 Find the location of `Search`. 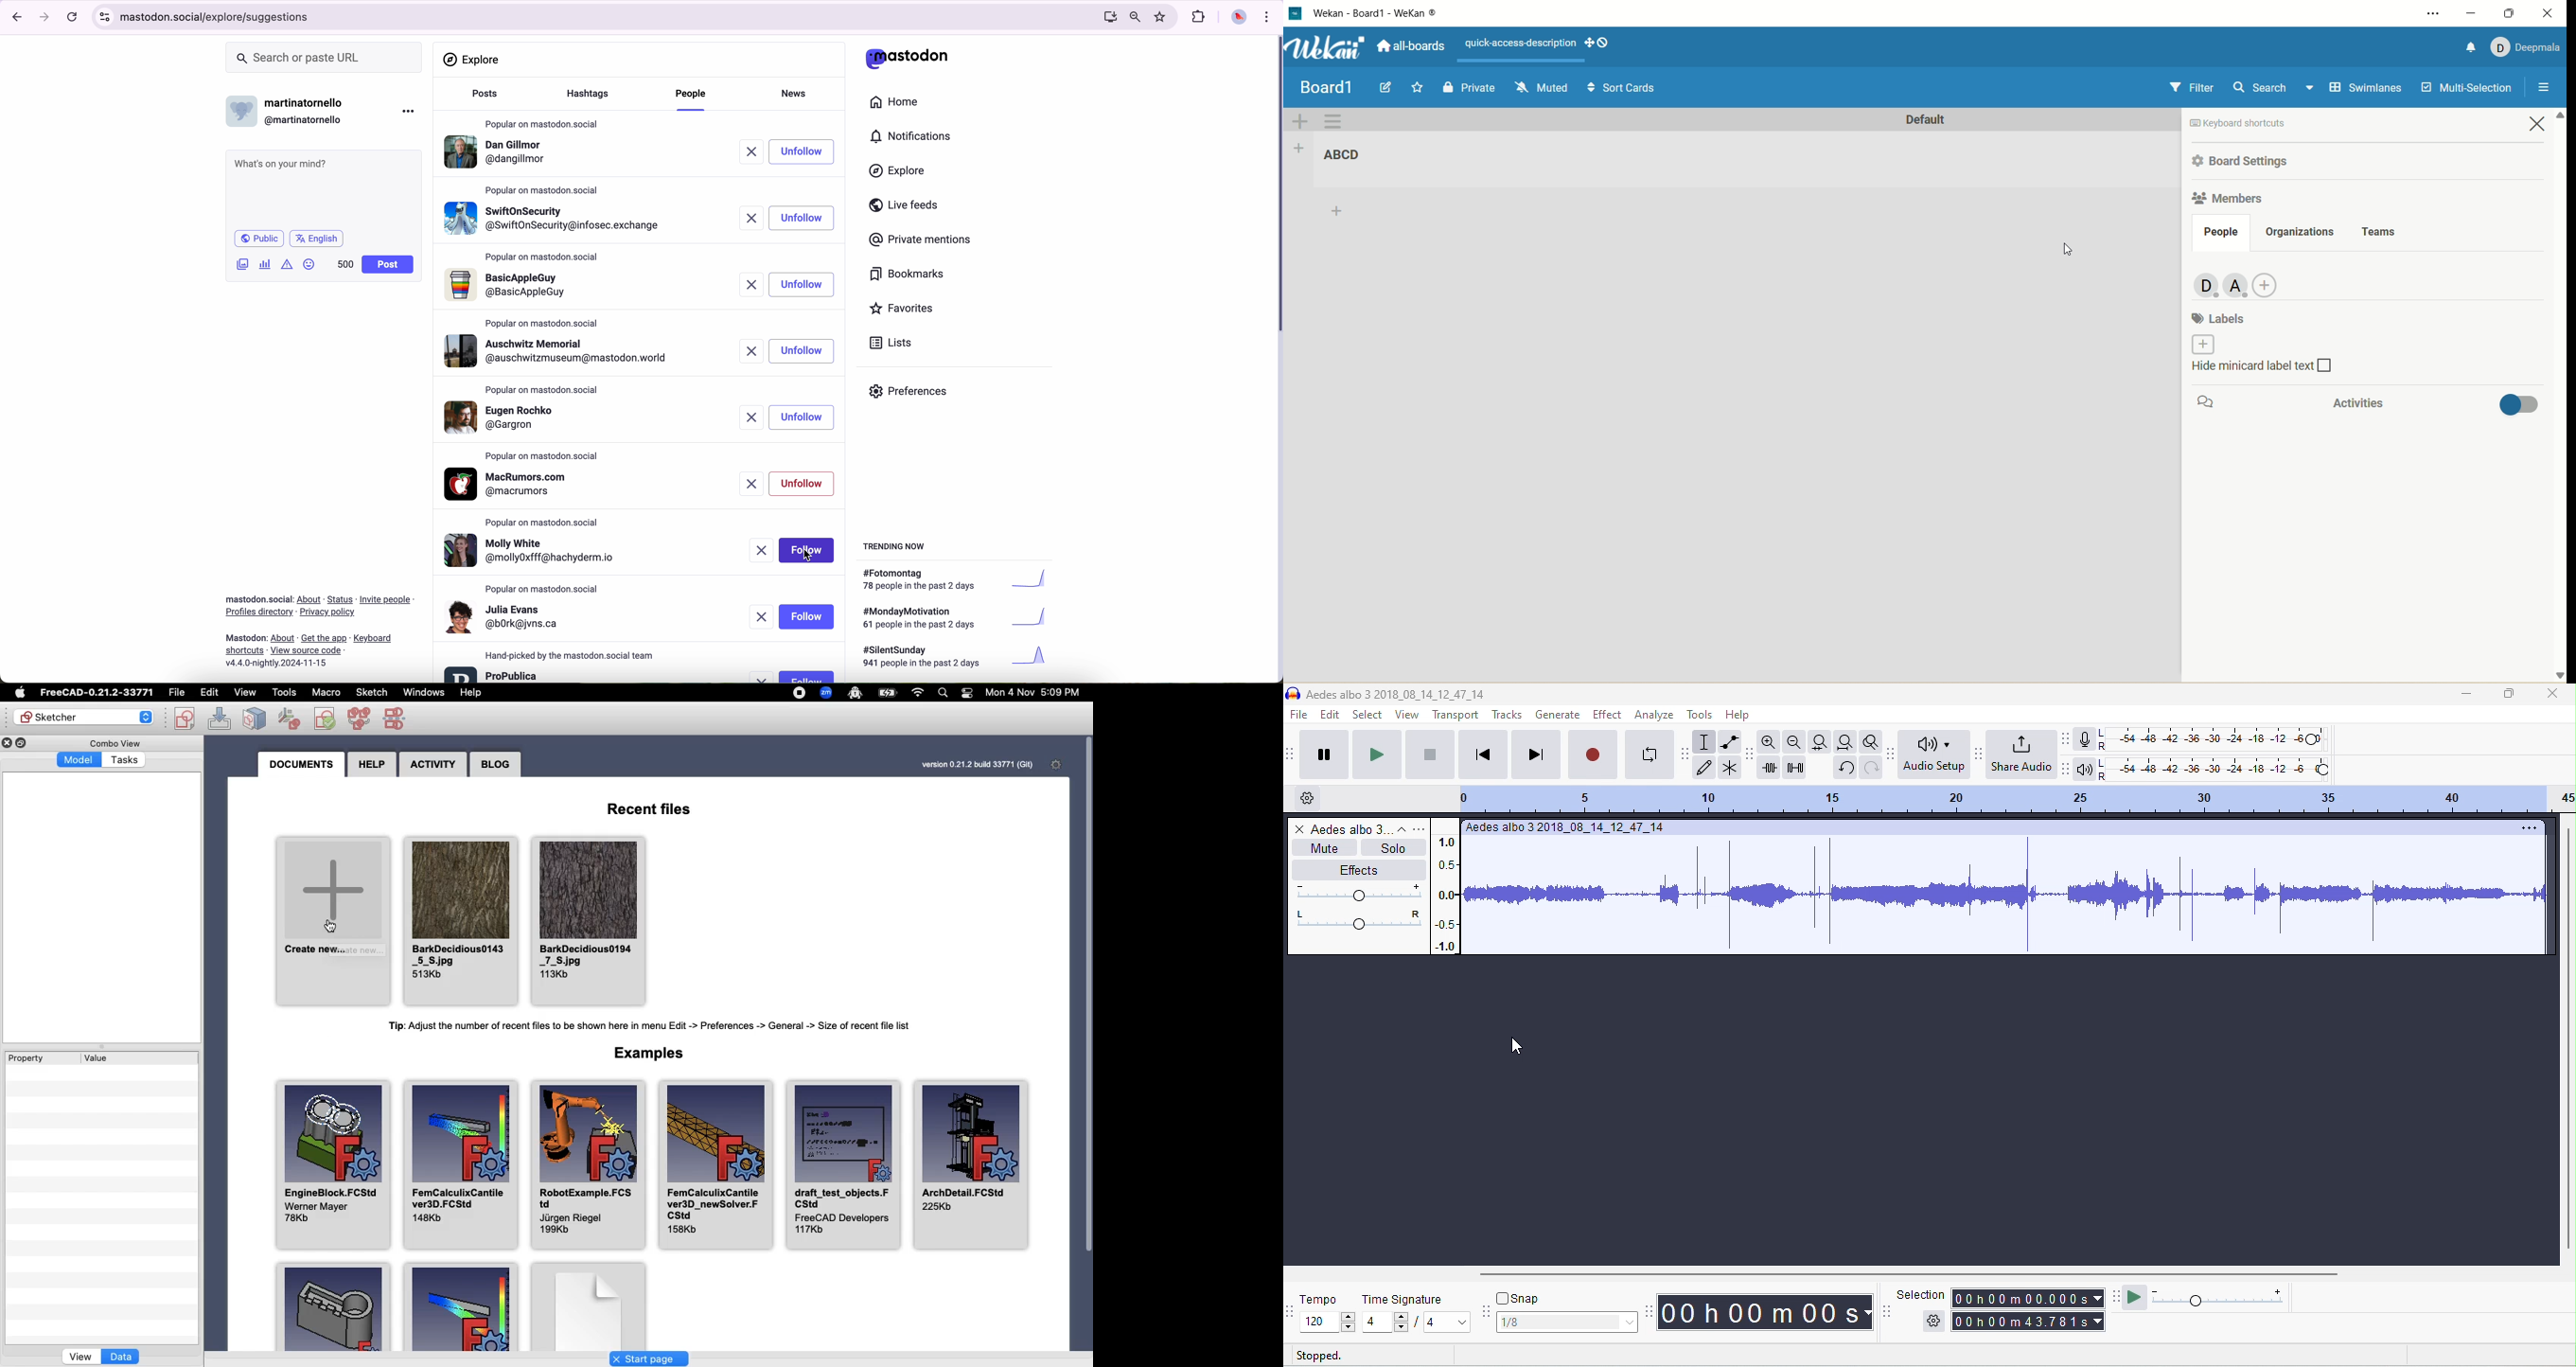

Search is located at coordinates (941, 692).